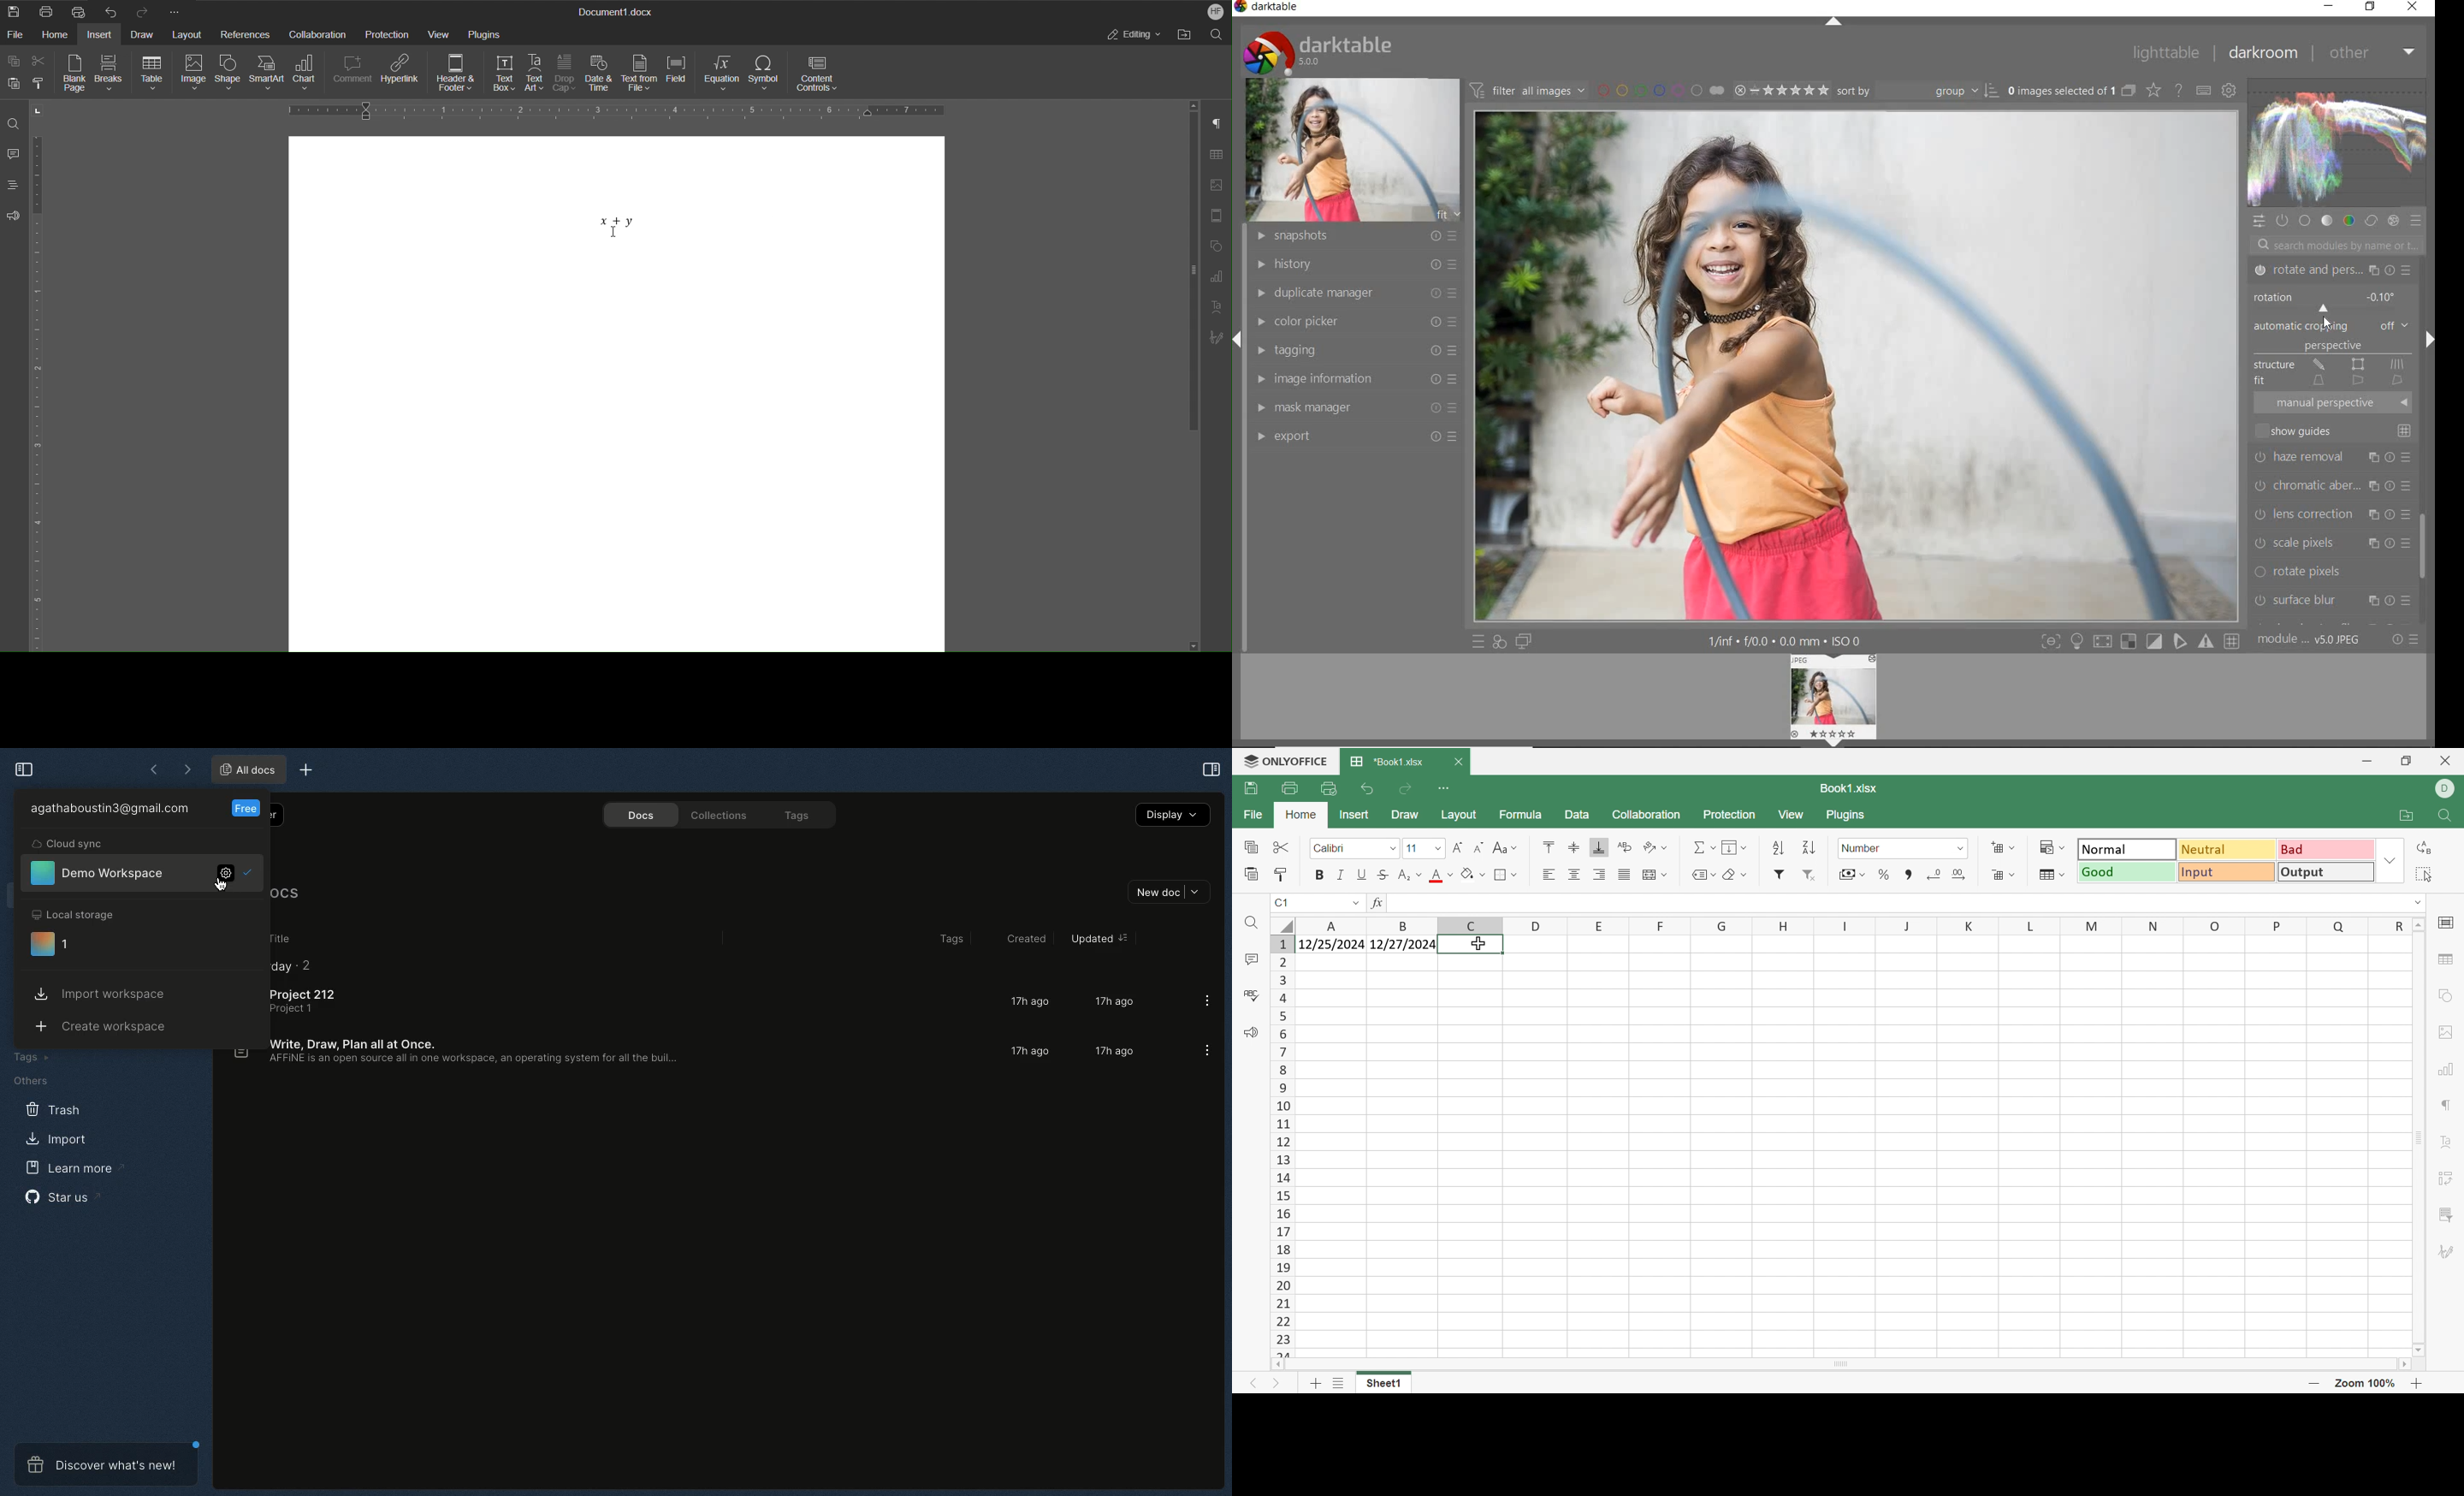 The image size is (2464, 1512). I want to click on display a second darkroom image window, so click(1523, 642).